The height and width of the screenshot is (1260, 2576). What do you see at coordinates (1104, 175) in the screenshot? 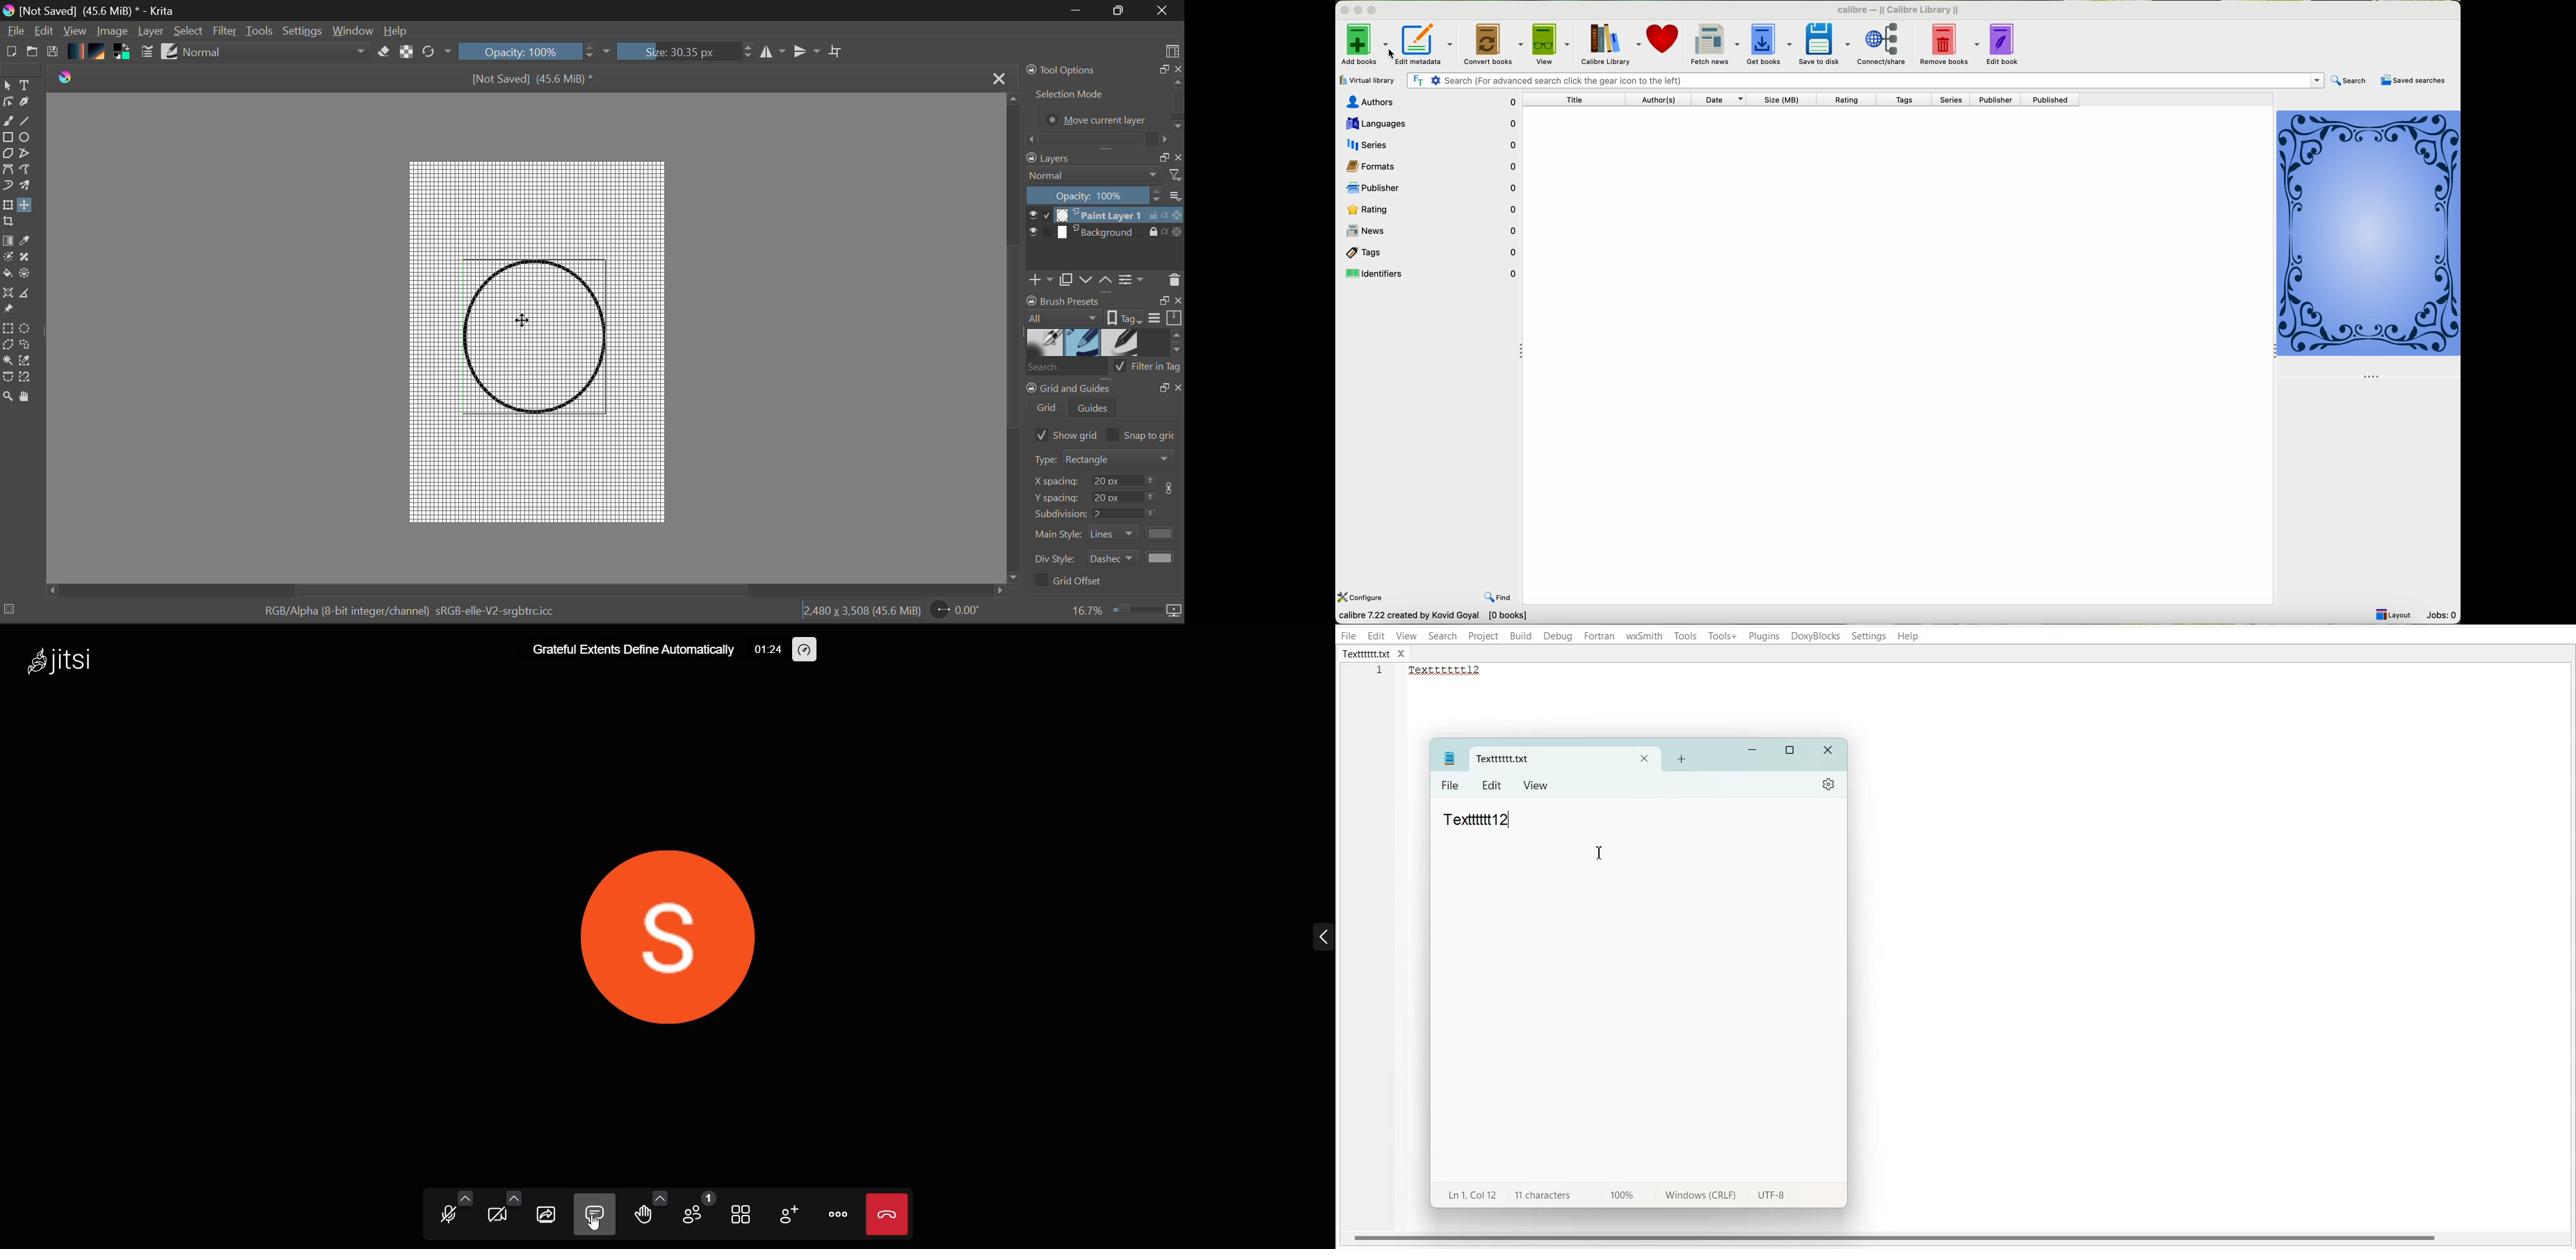
I see `Blending Mode` at bounding box center [1104, 175].